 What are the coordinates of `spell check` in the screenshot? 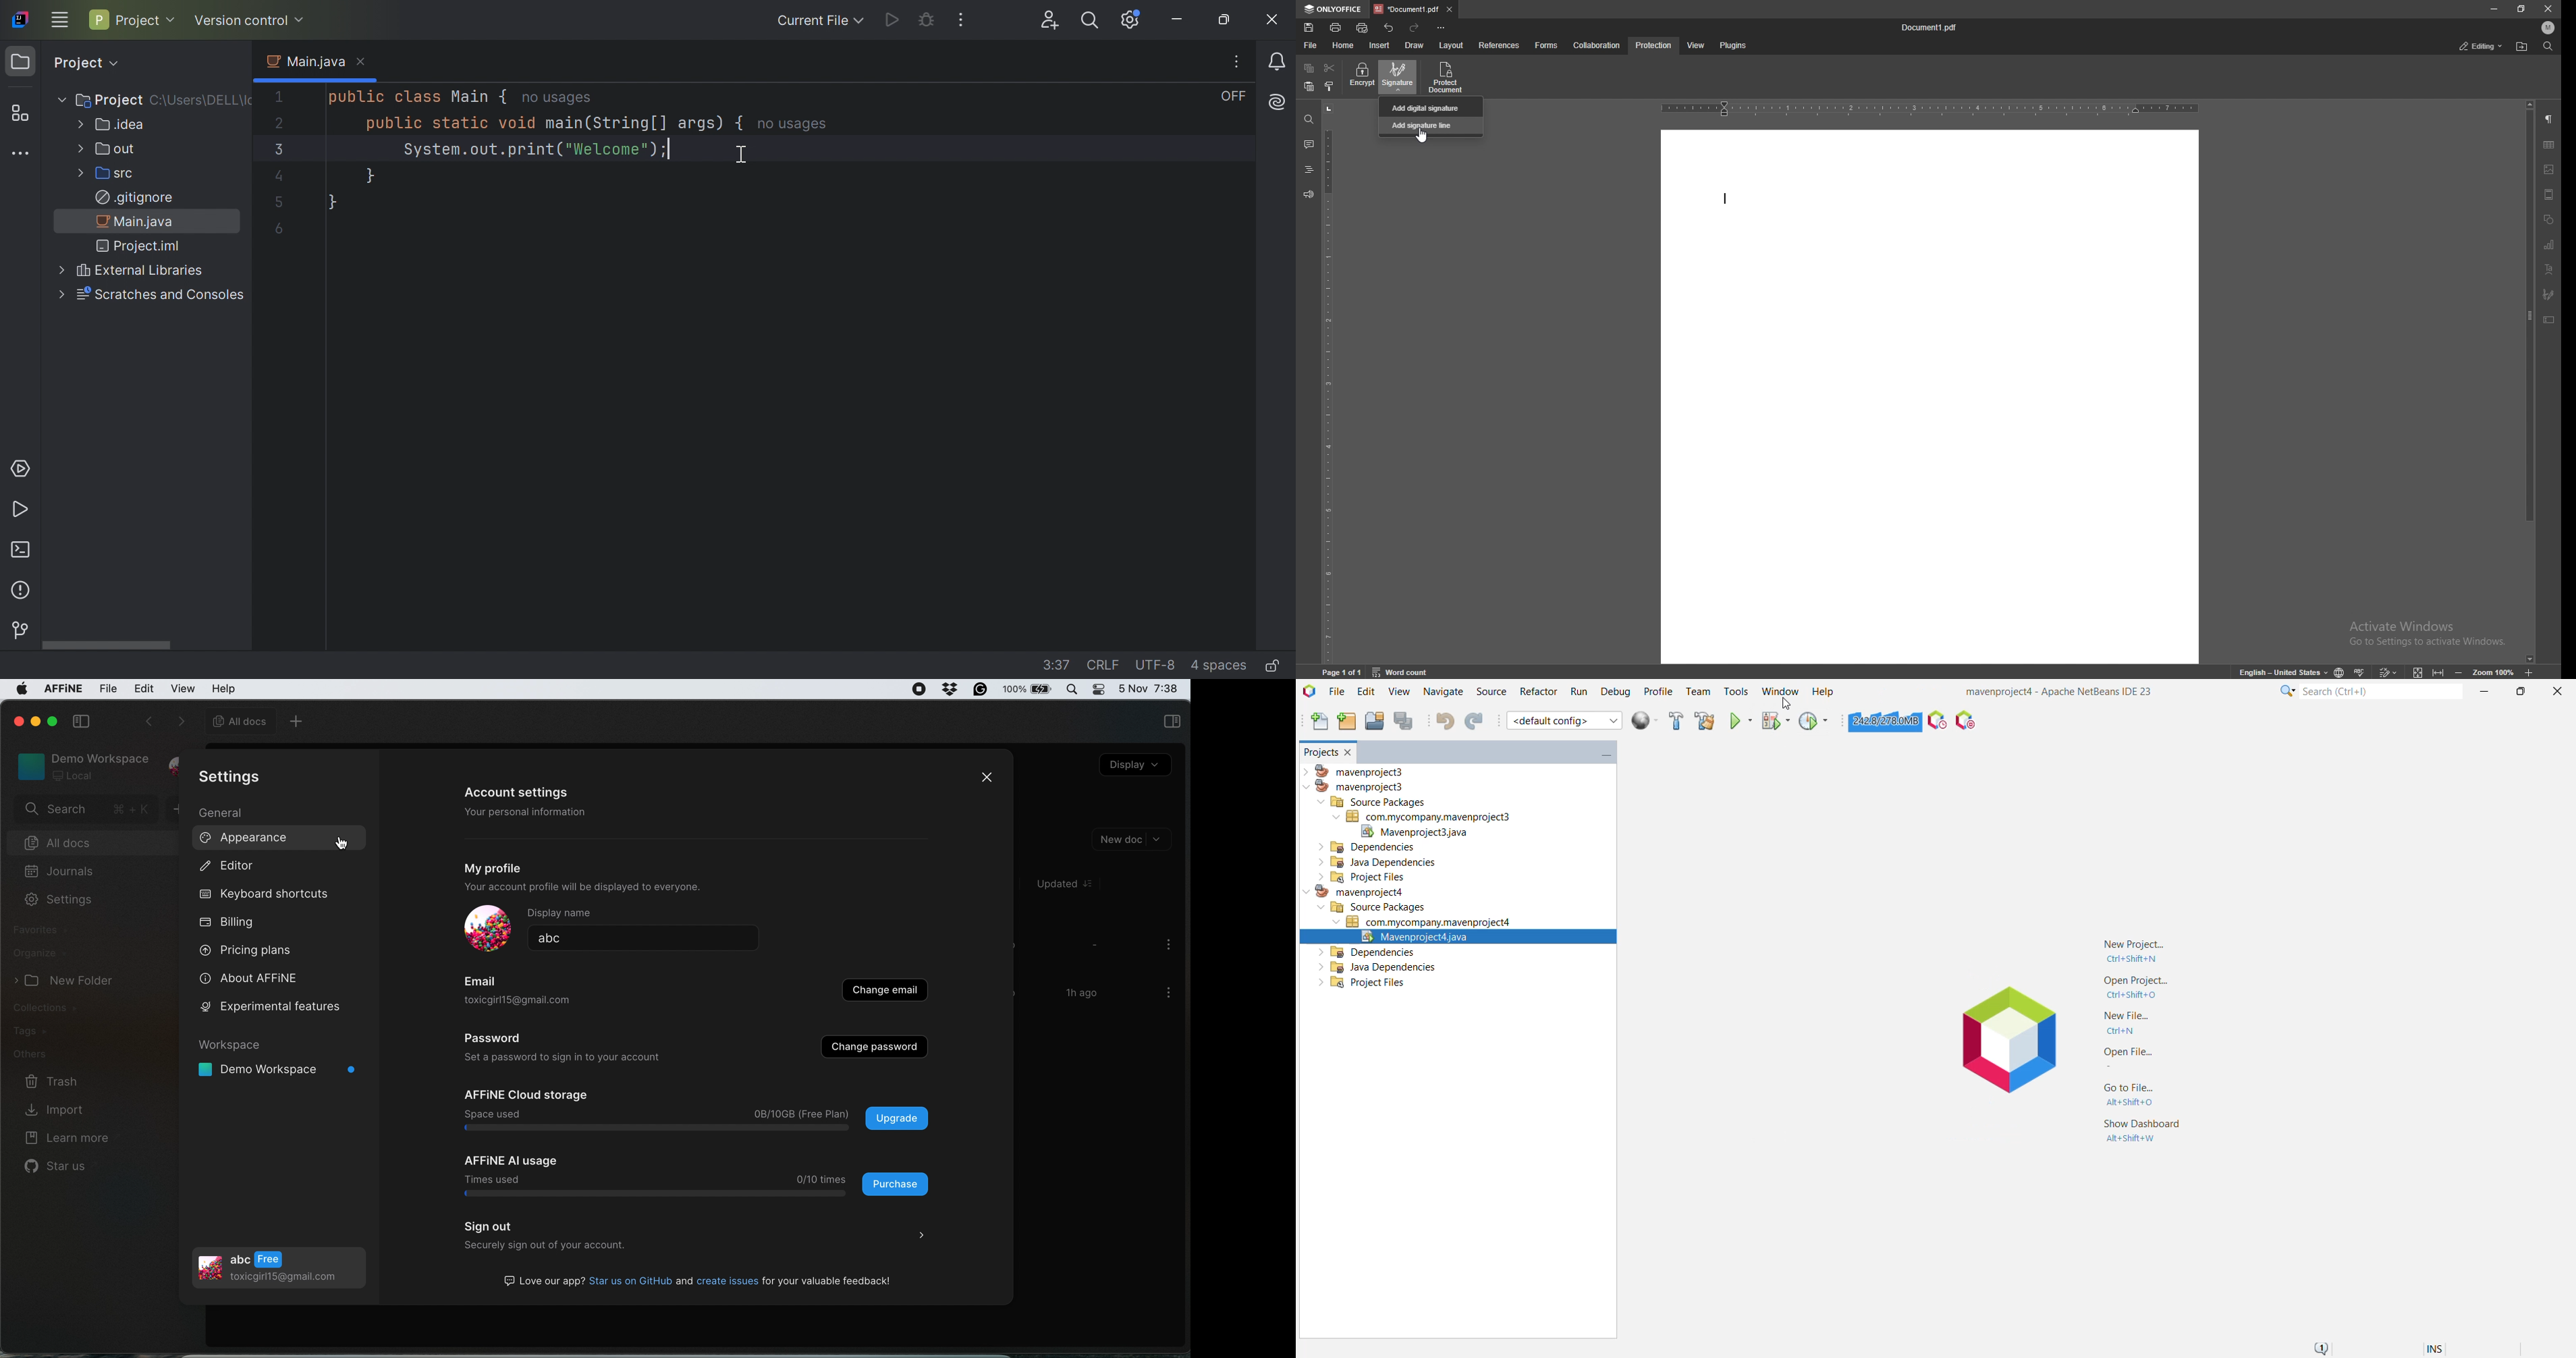 It's located at (2361, 669).